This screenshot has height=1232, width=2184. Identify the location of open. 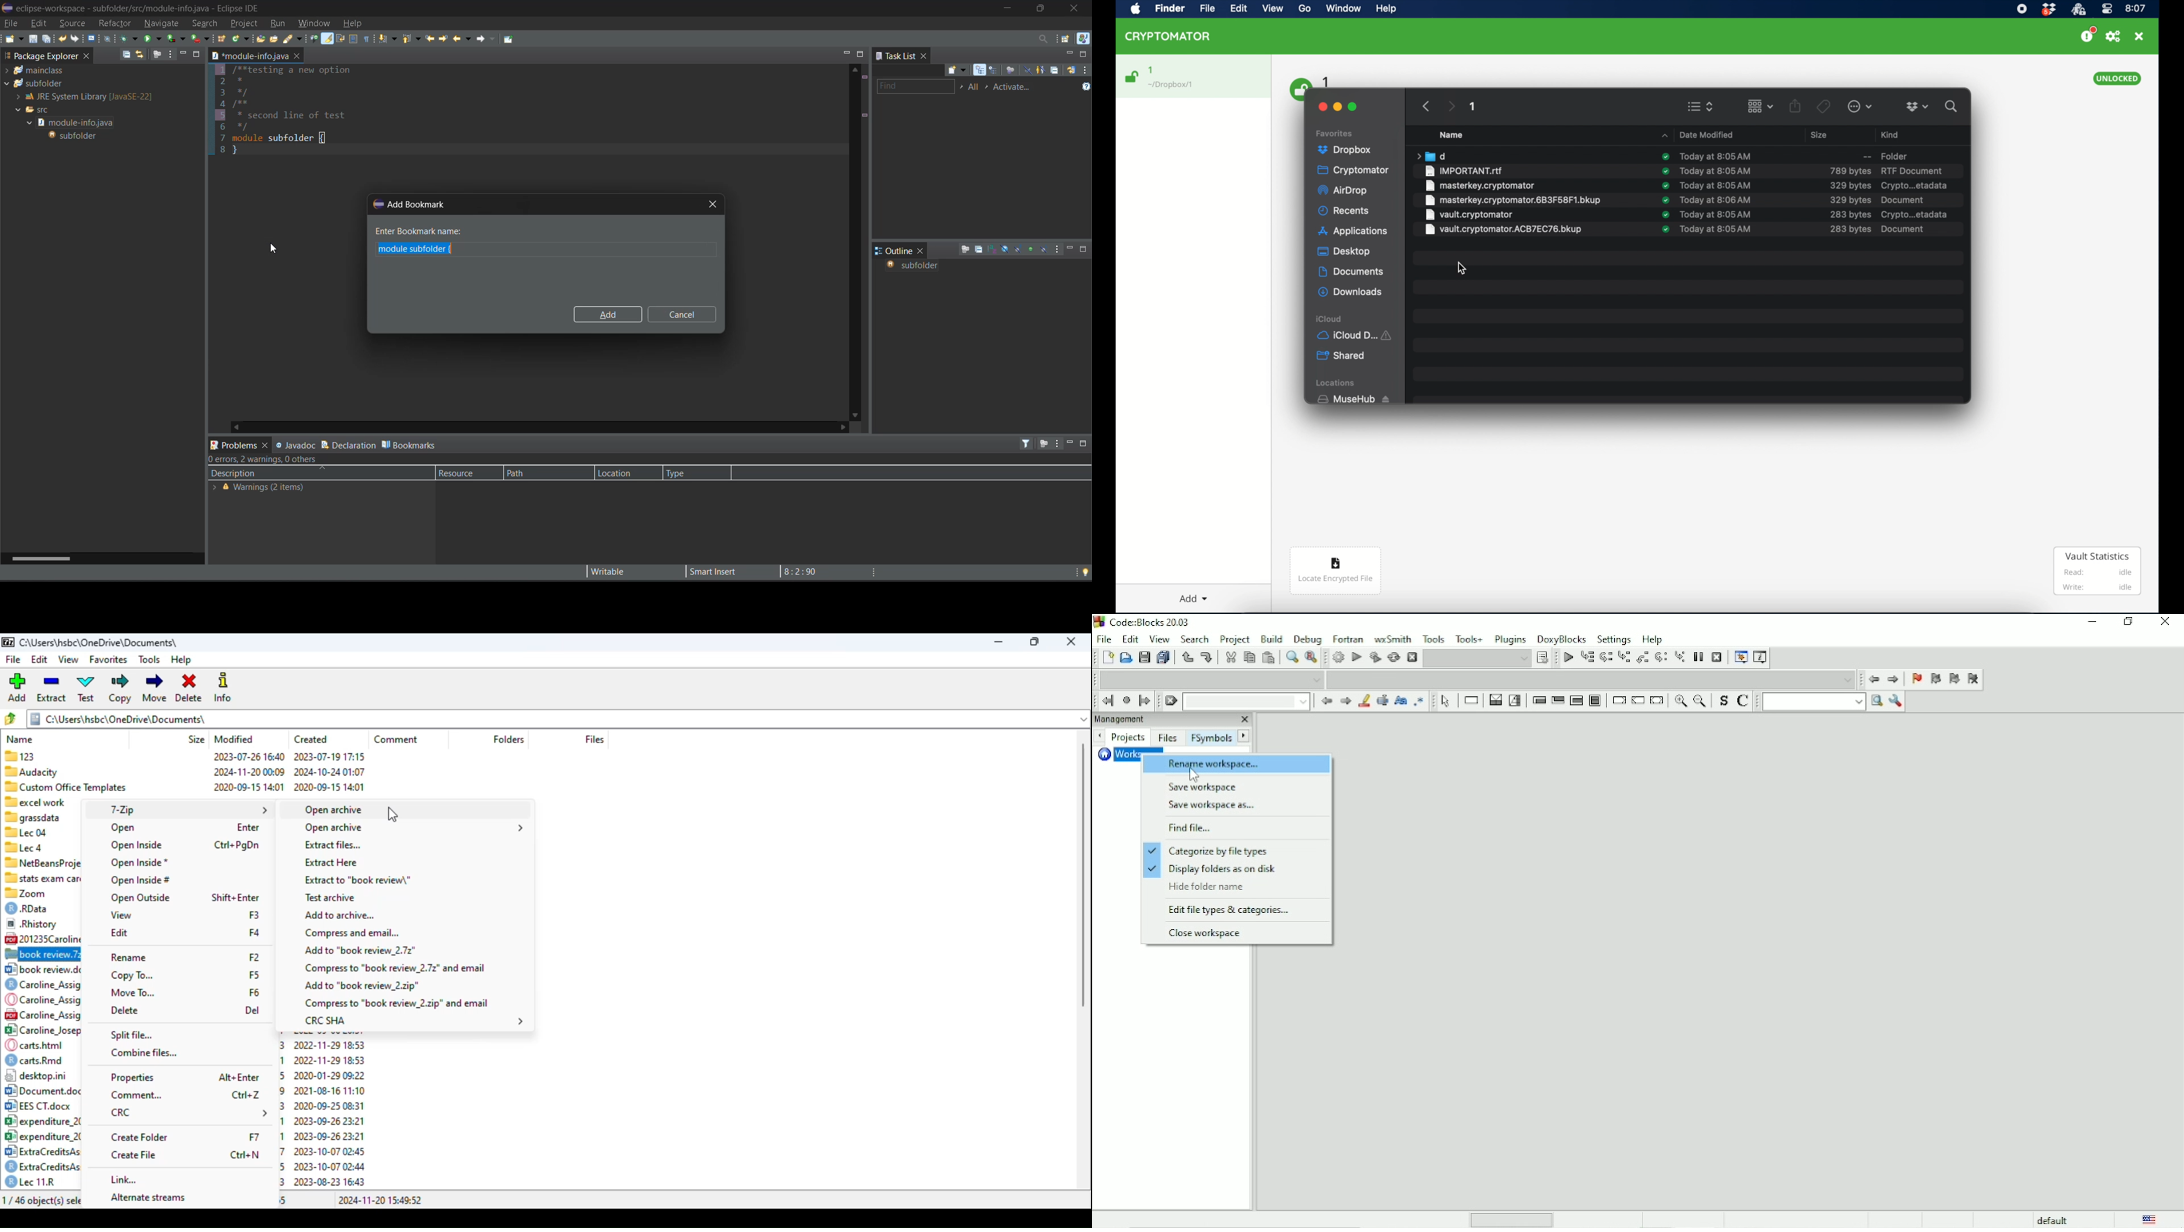
(124, 828).